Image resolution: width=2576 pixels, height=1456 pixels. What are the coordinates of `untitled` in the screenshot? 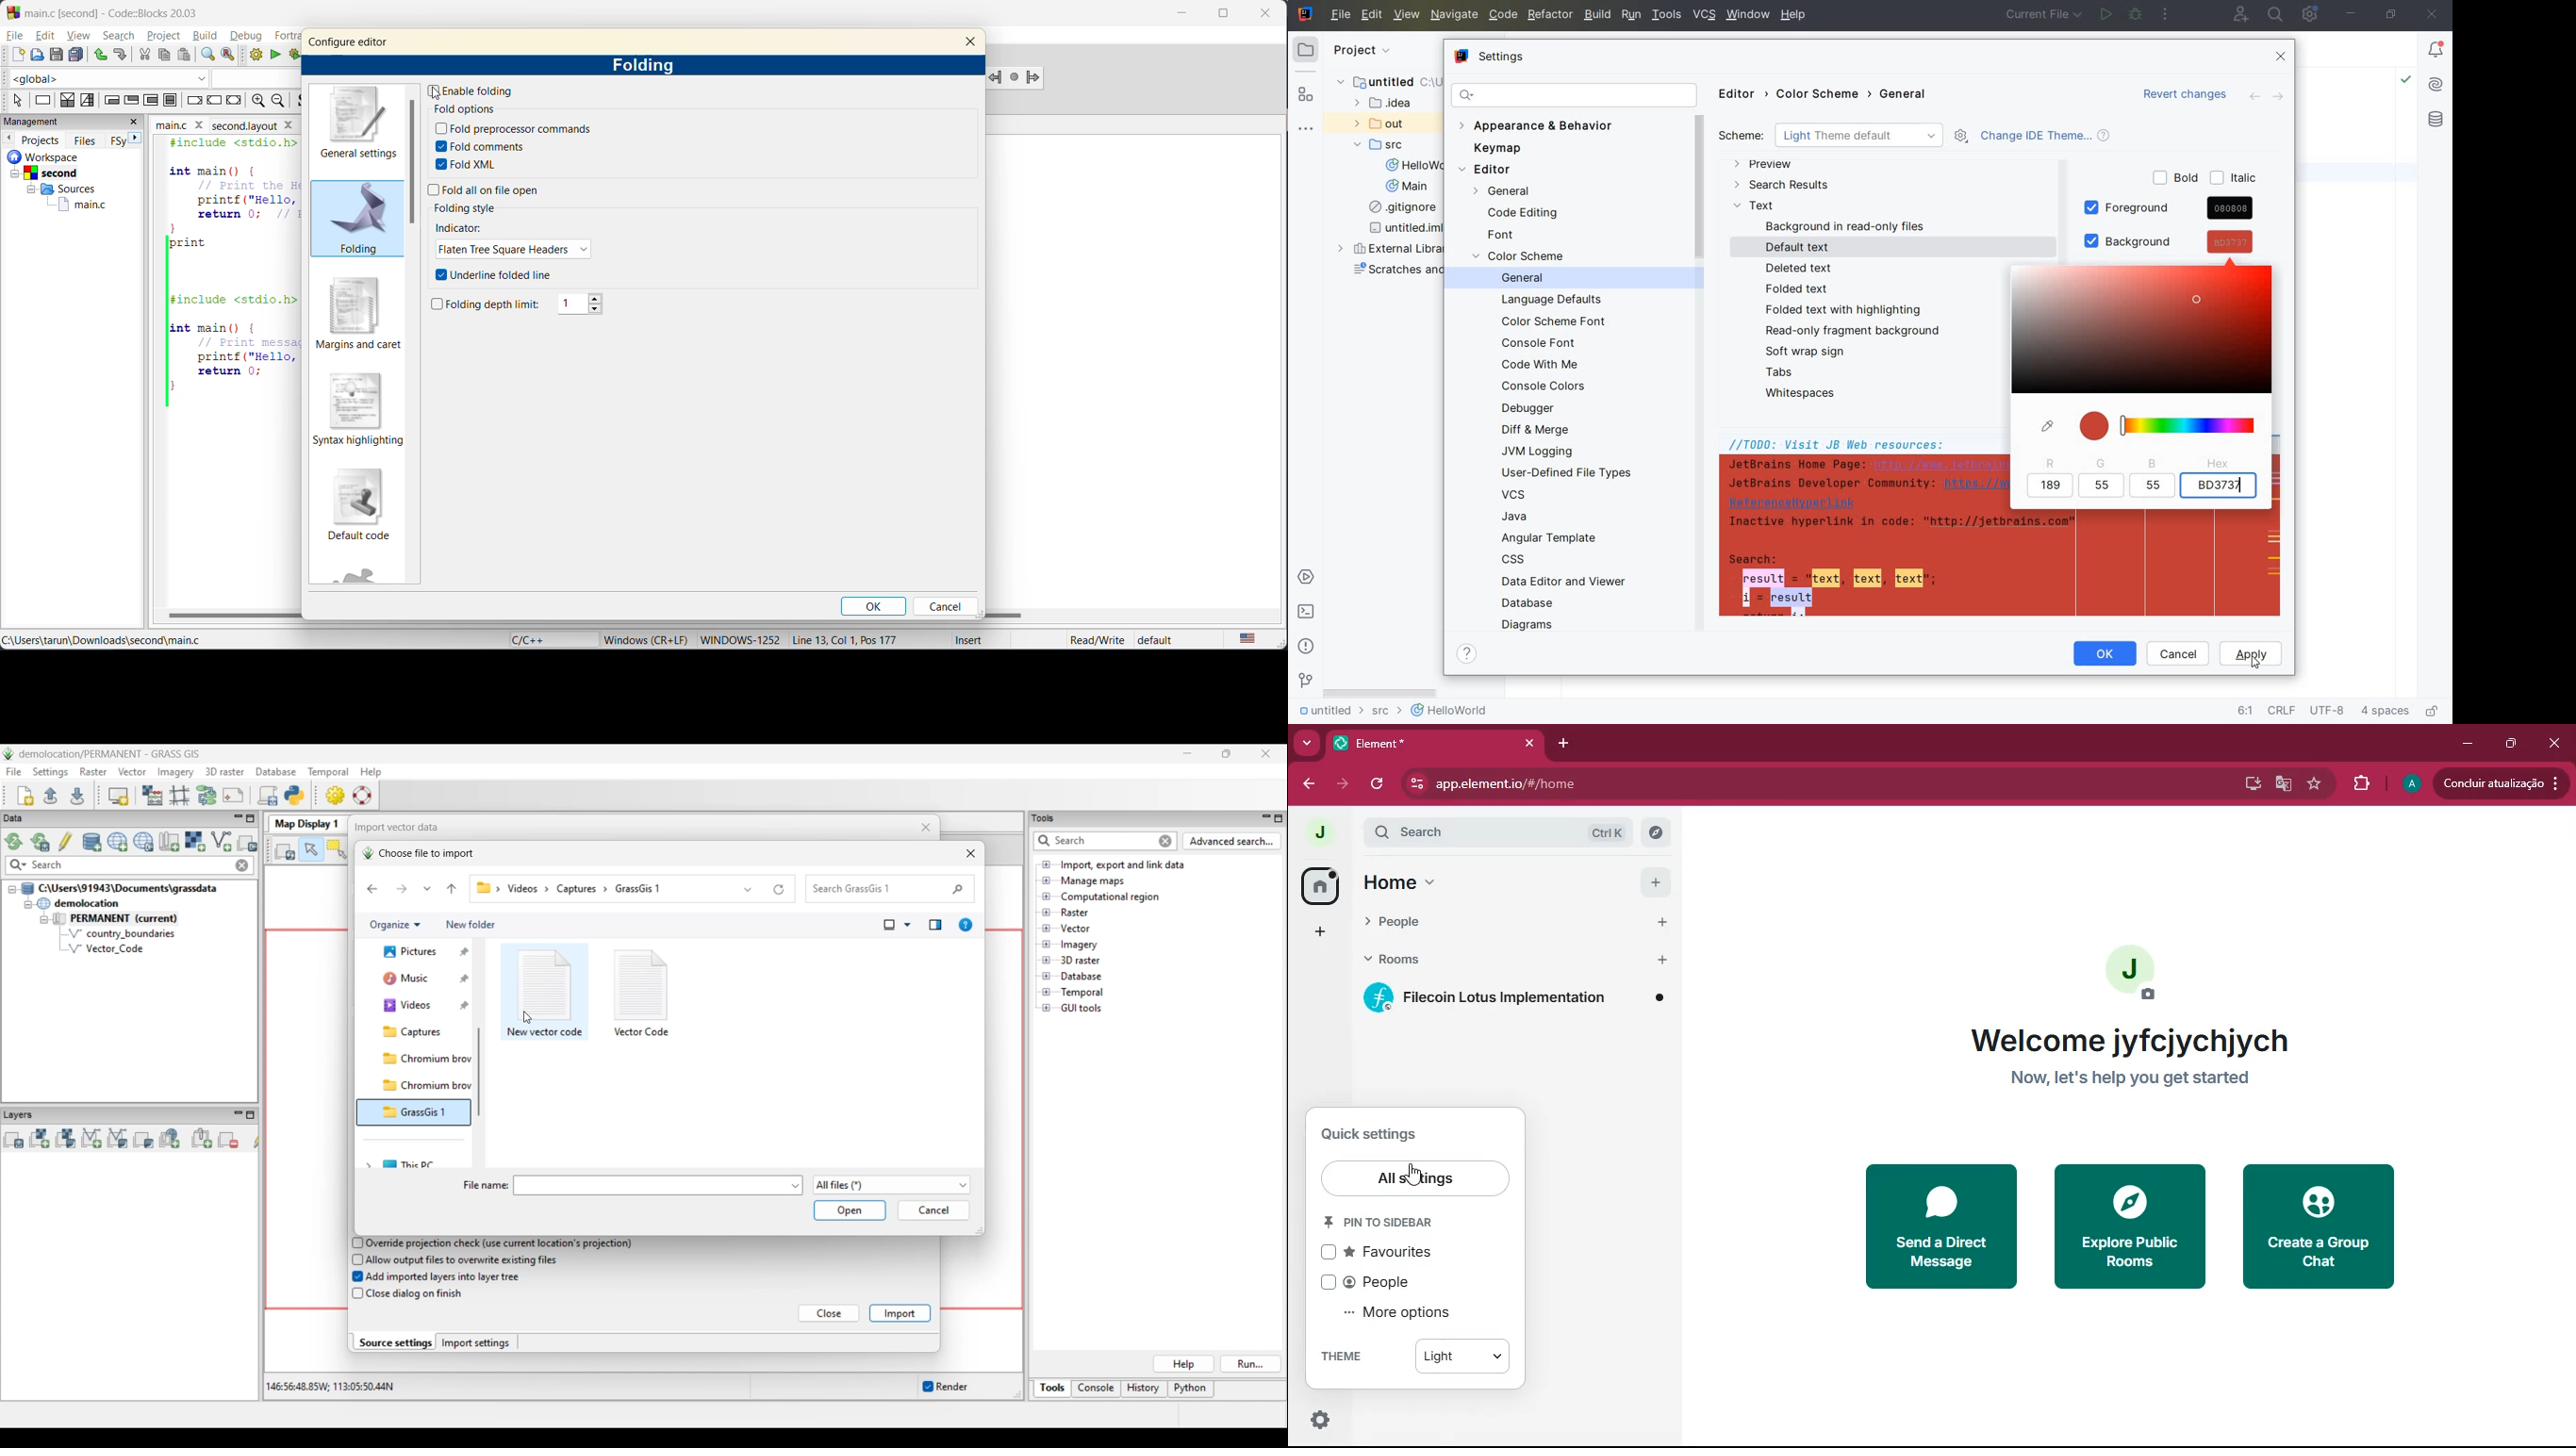 It's located at (1328, 713).